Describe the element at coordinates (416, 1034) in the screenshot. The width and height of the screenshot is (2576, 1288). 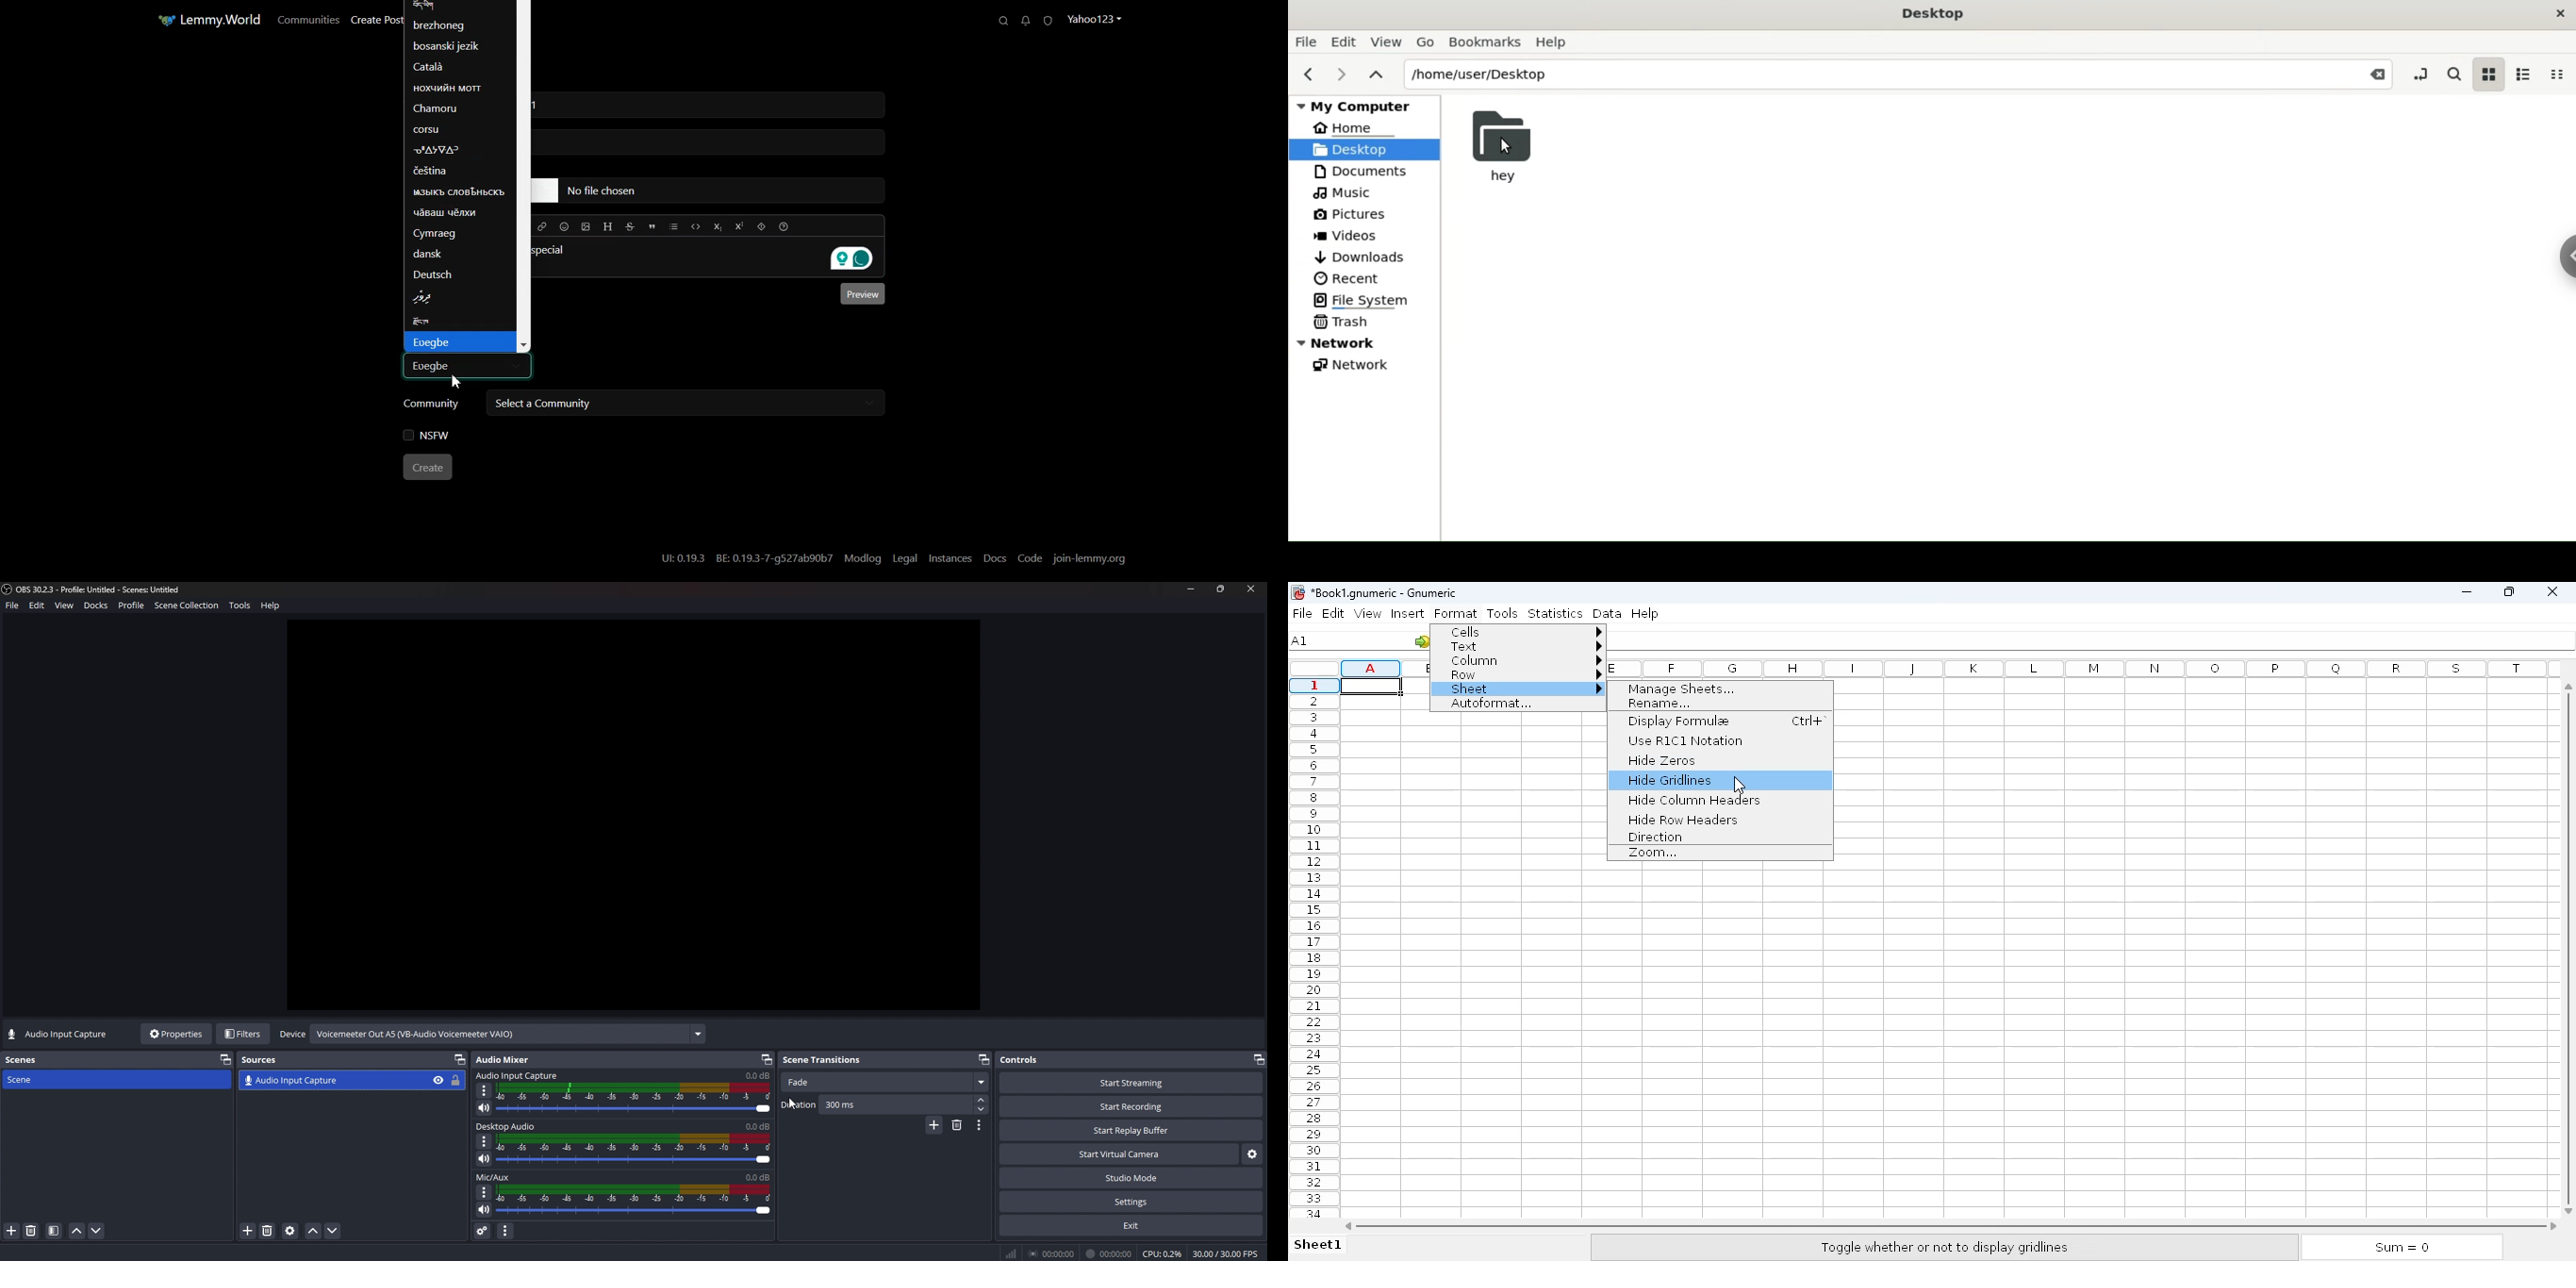
I see `` at that location.